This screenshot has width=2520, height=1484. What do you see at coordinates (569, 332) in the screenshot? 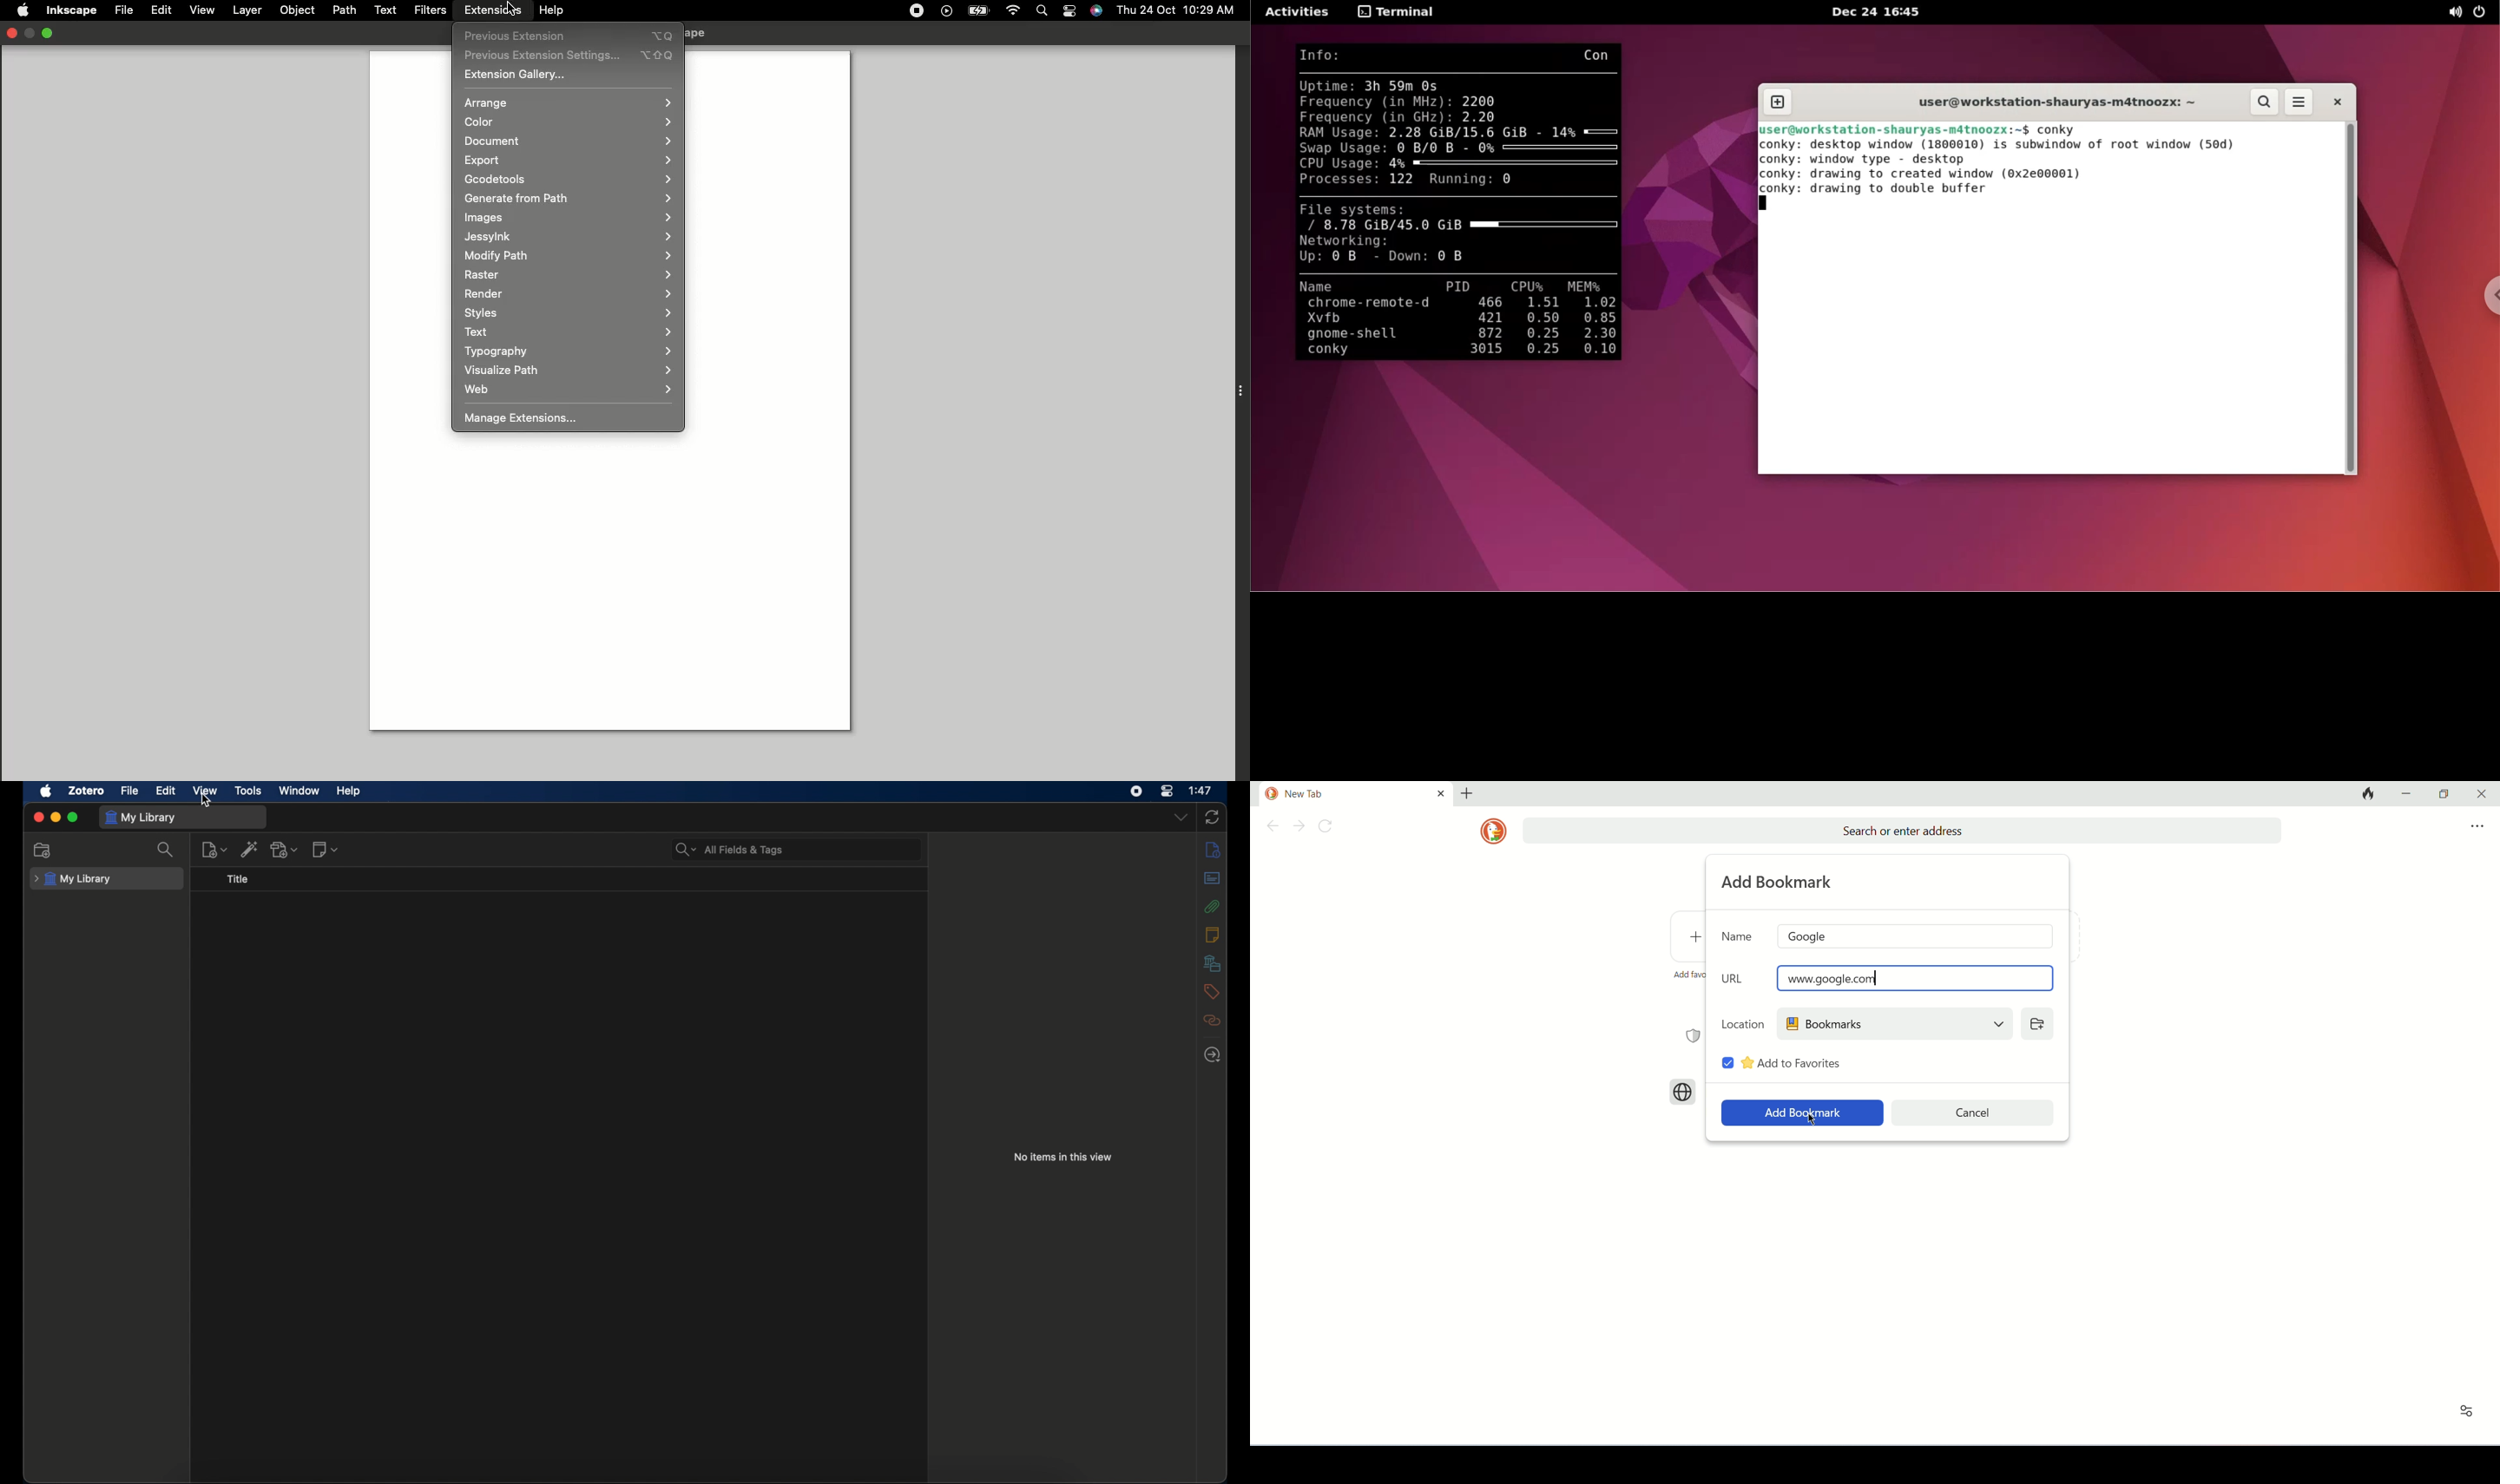
I see `Text` at bounding box center [569, 332].